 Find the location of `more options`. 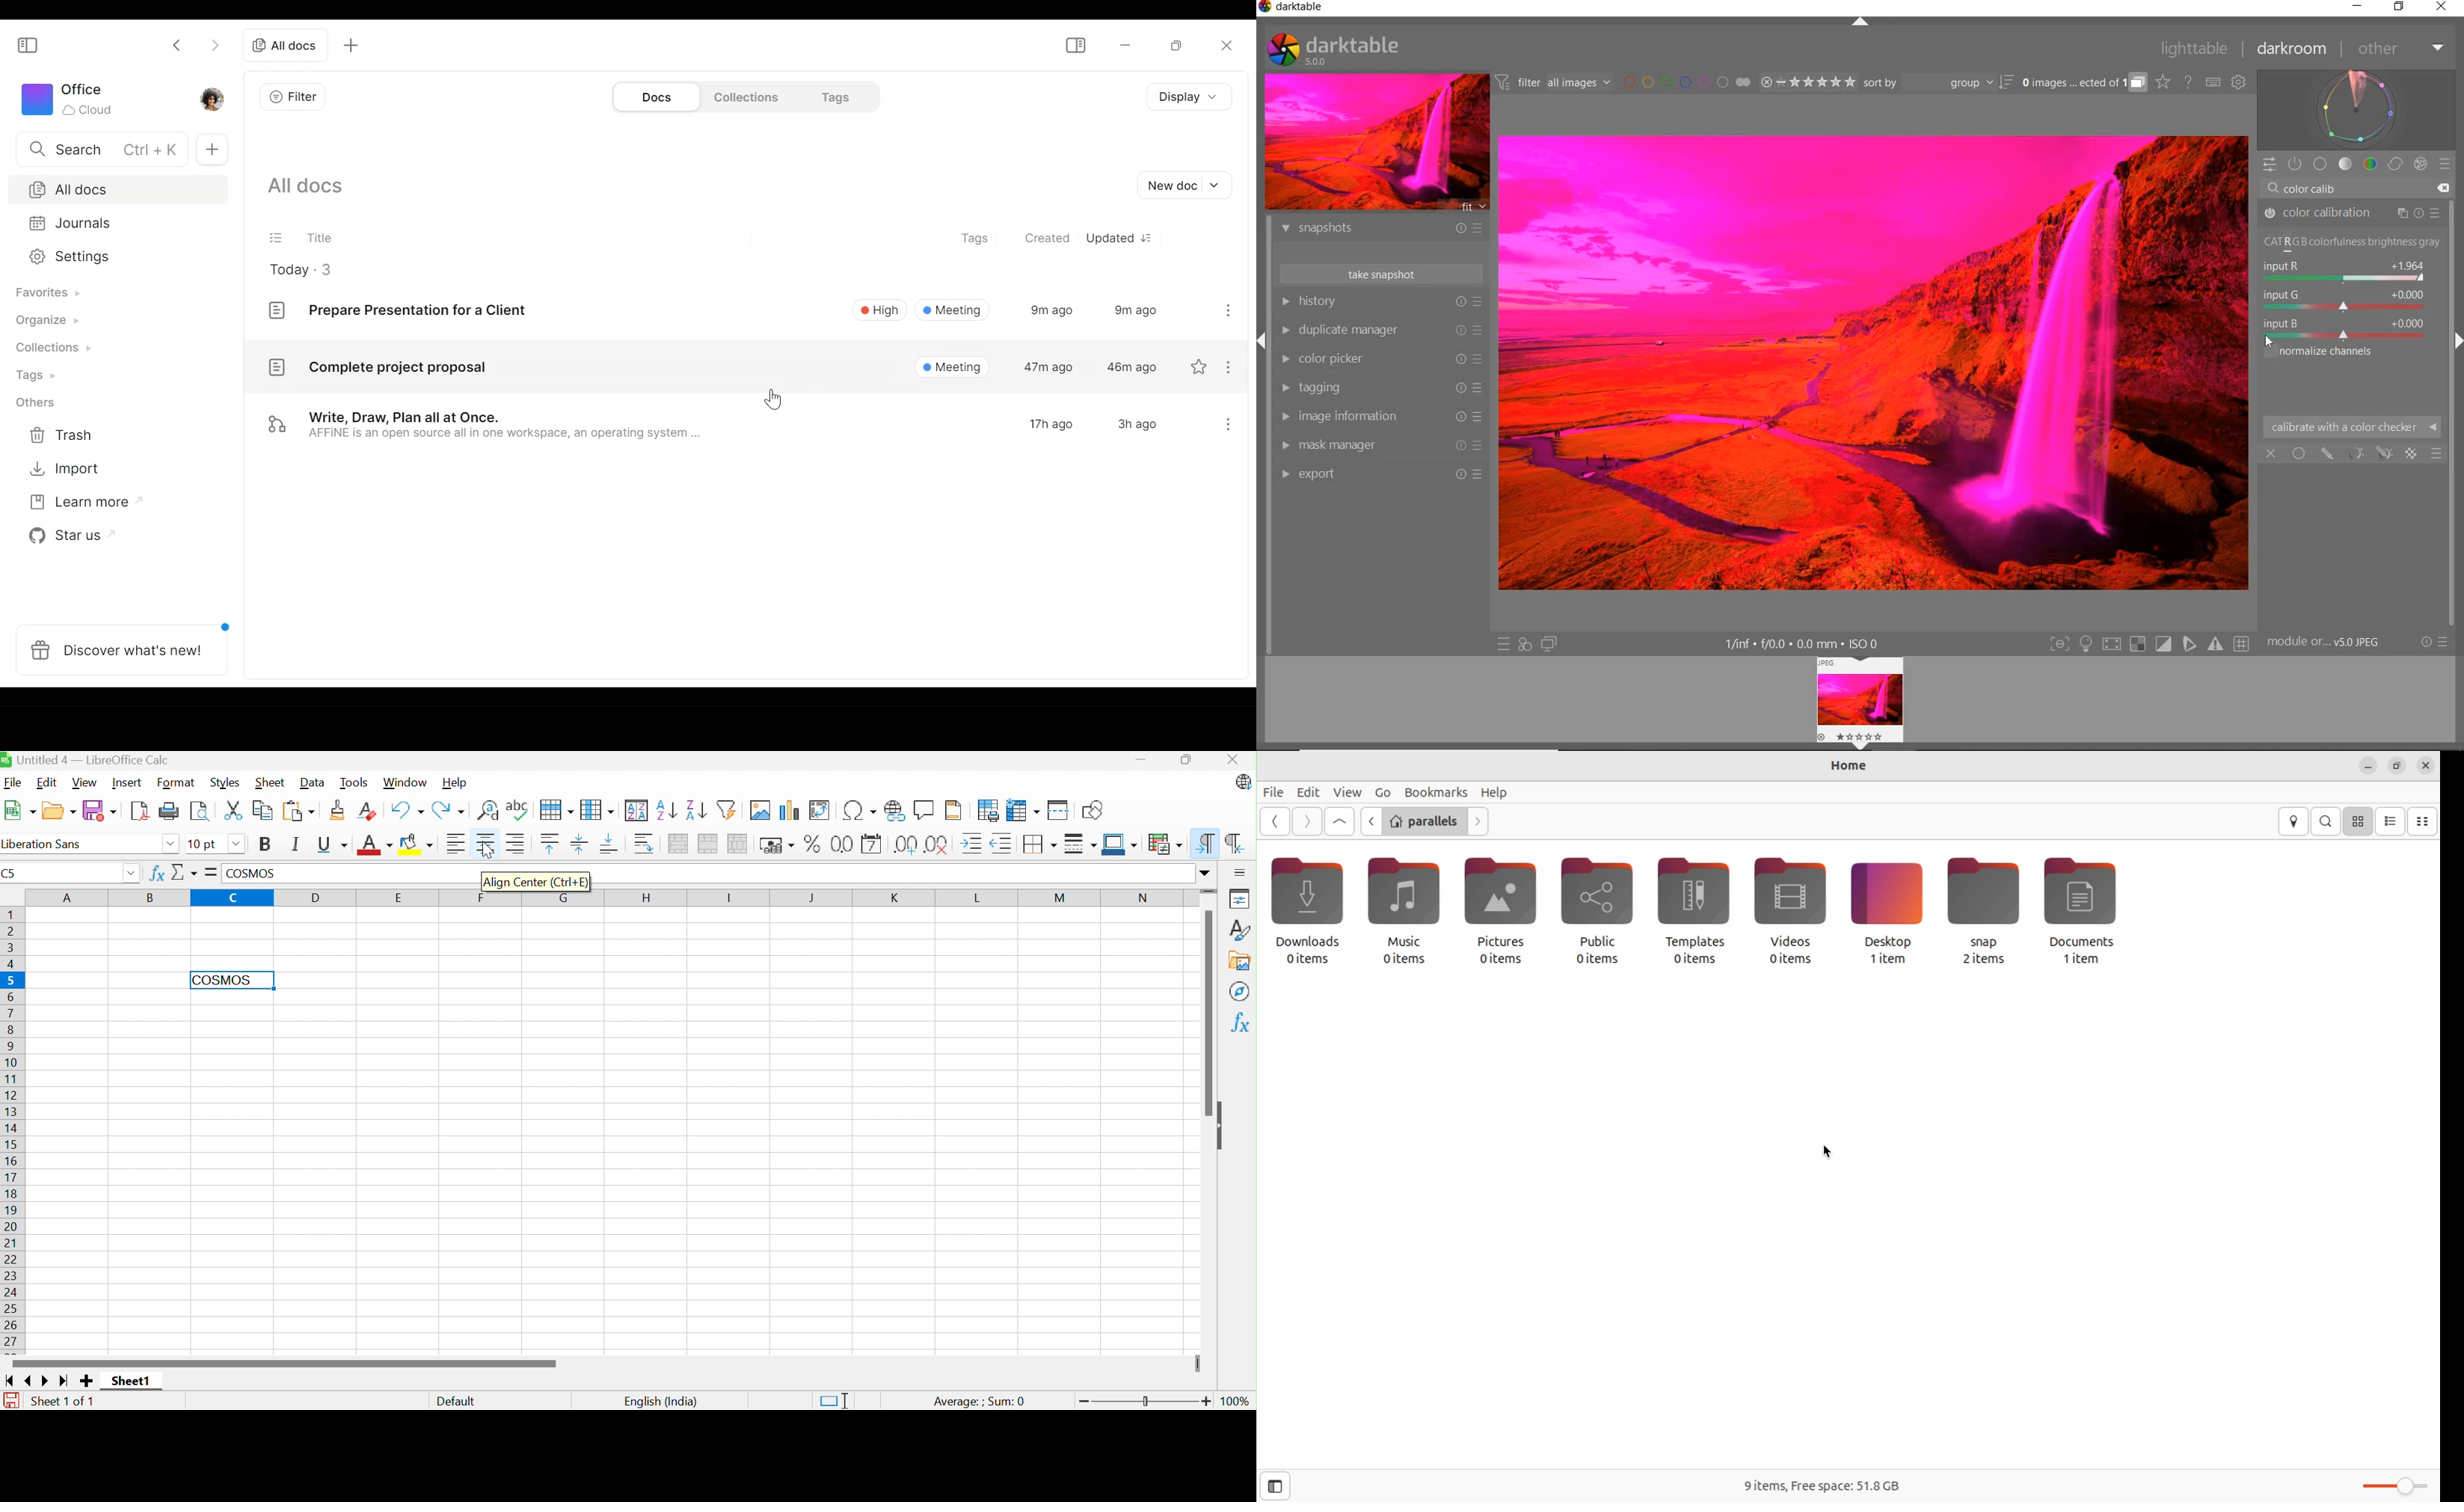

more options is located at coordinates (1229, 424).